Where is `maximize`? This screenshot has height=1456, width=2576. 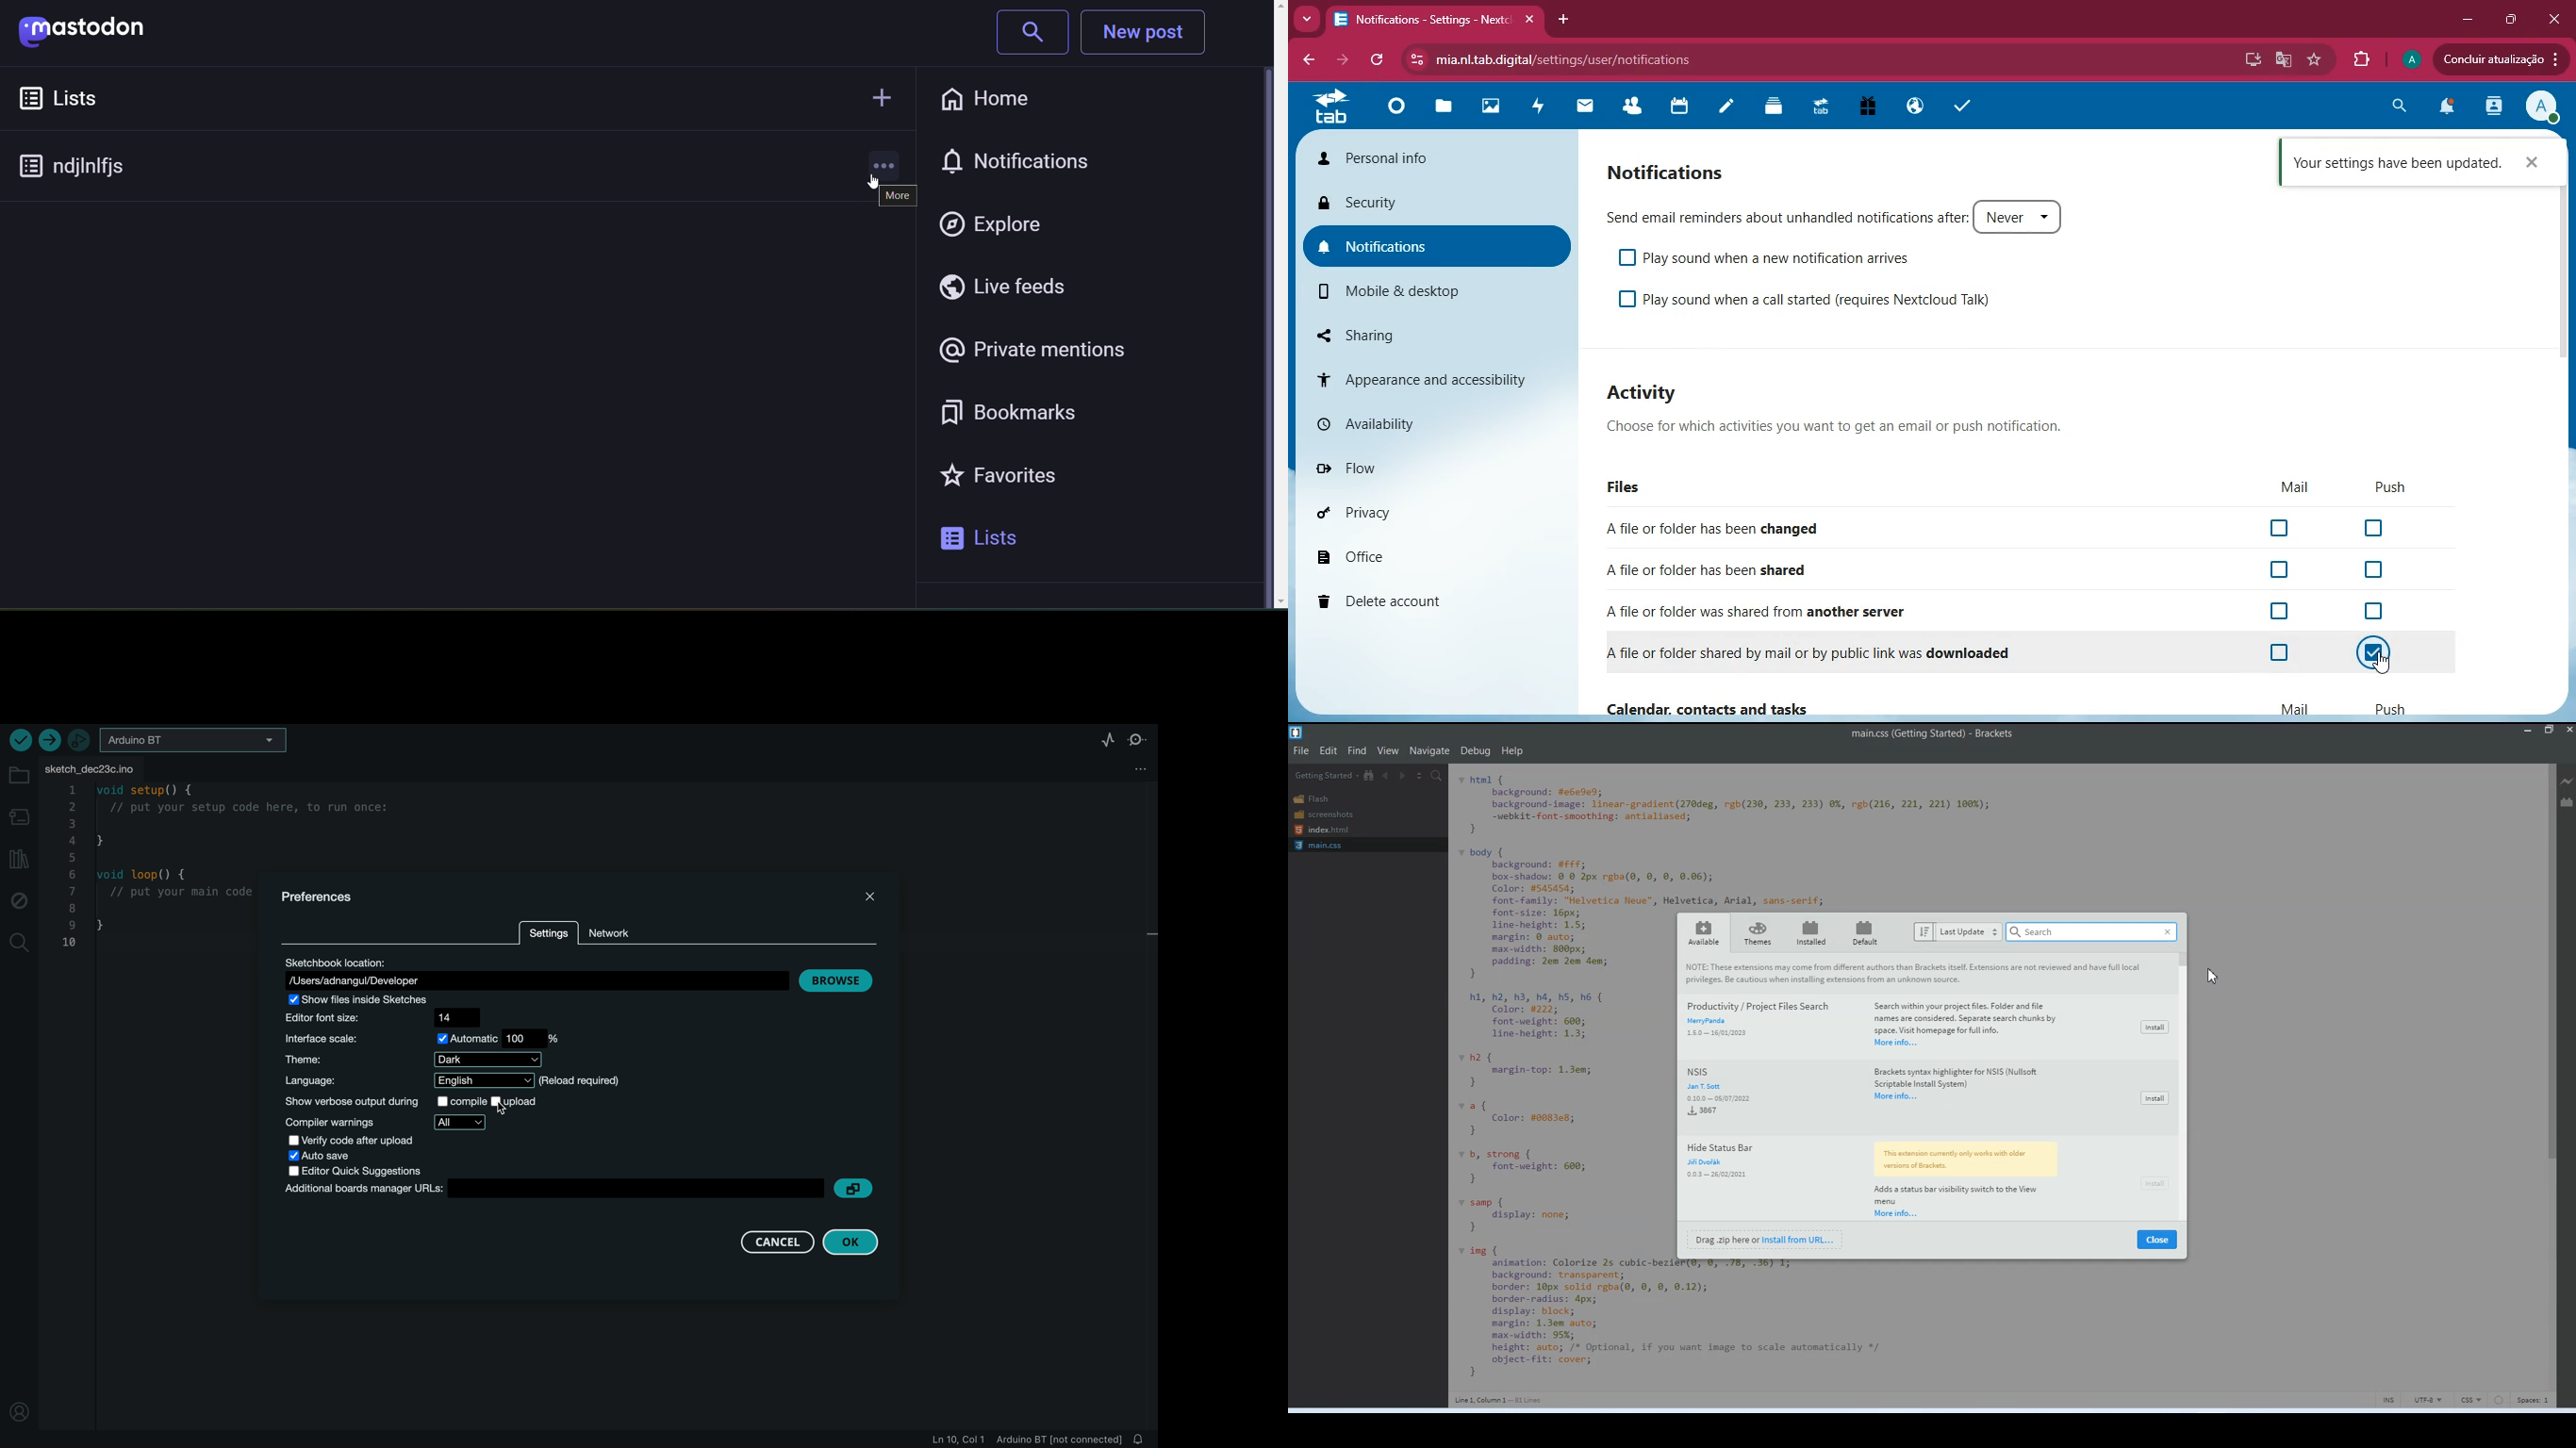 maximize is located at coordinates (2513, 21).